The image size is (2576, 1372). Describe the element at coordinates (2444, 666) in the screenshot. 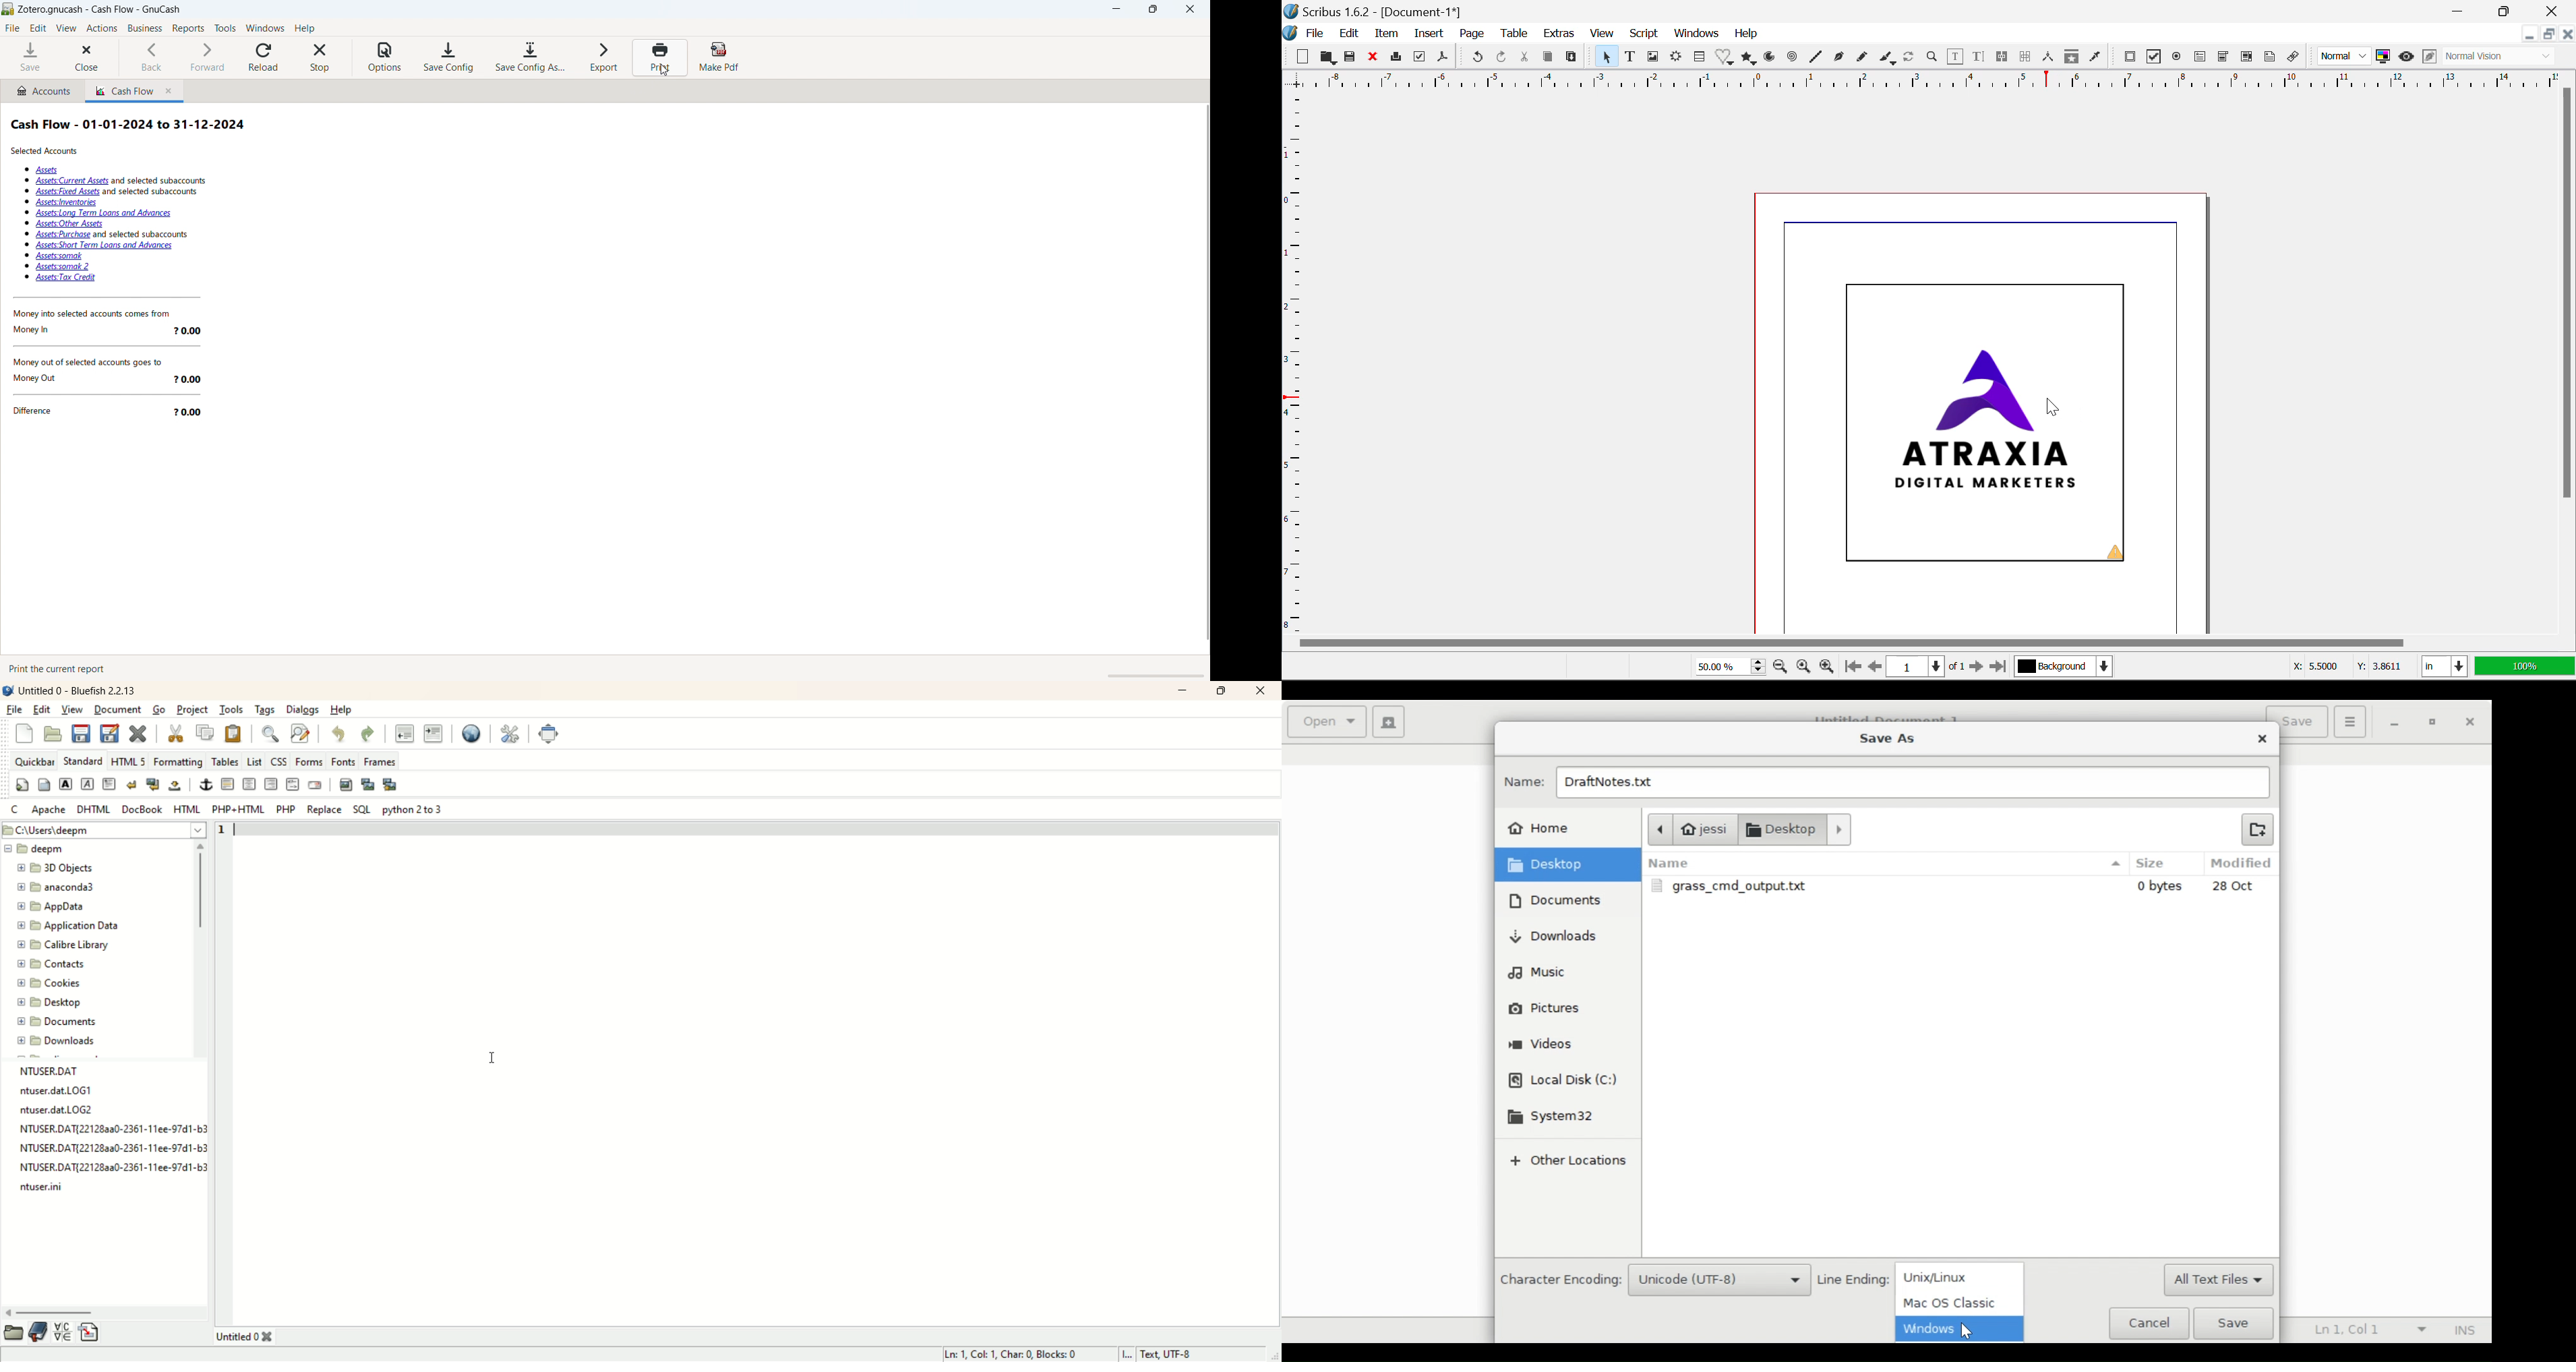

I see `in` at that location.